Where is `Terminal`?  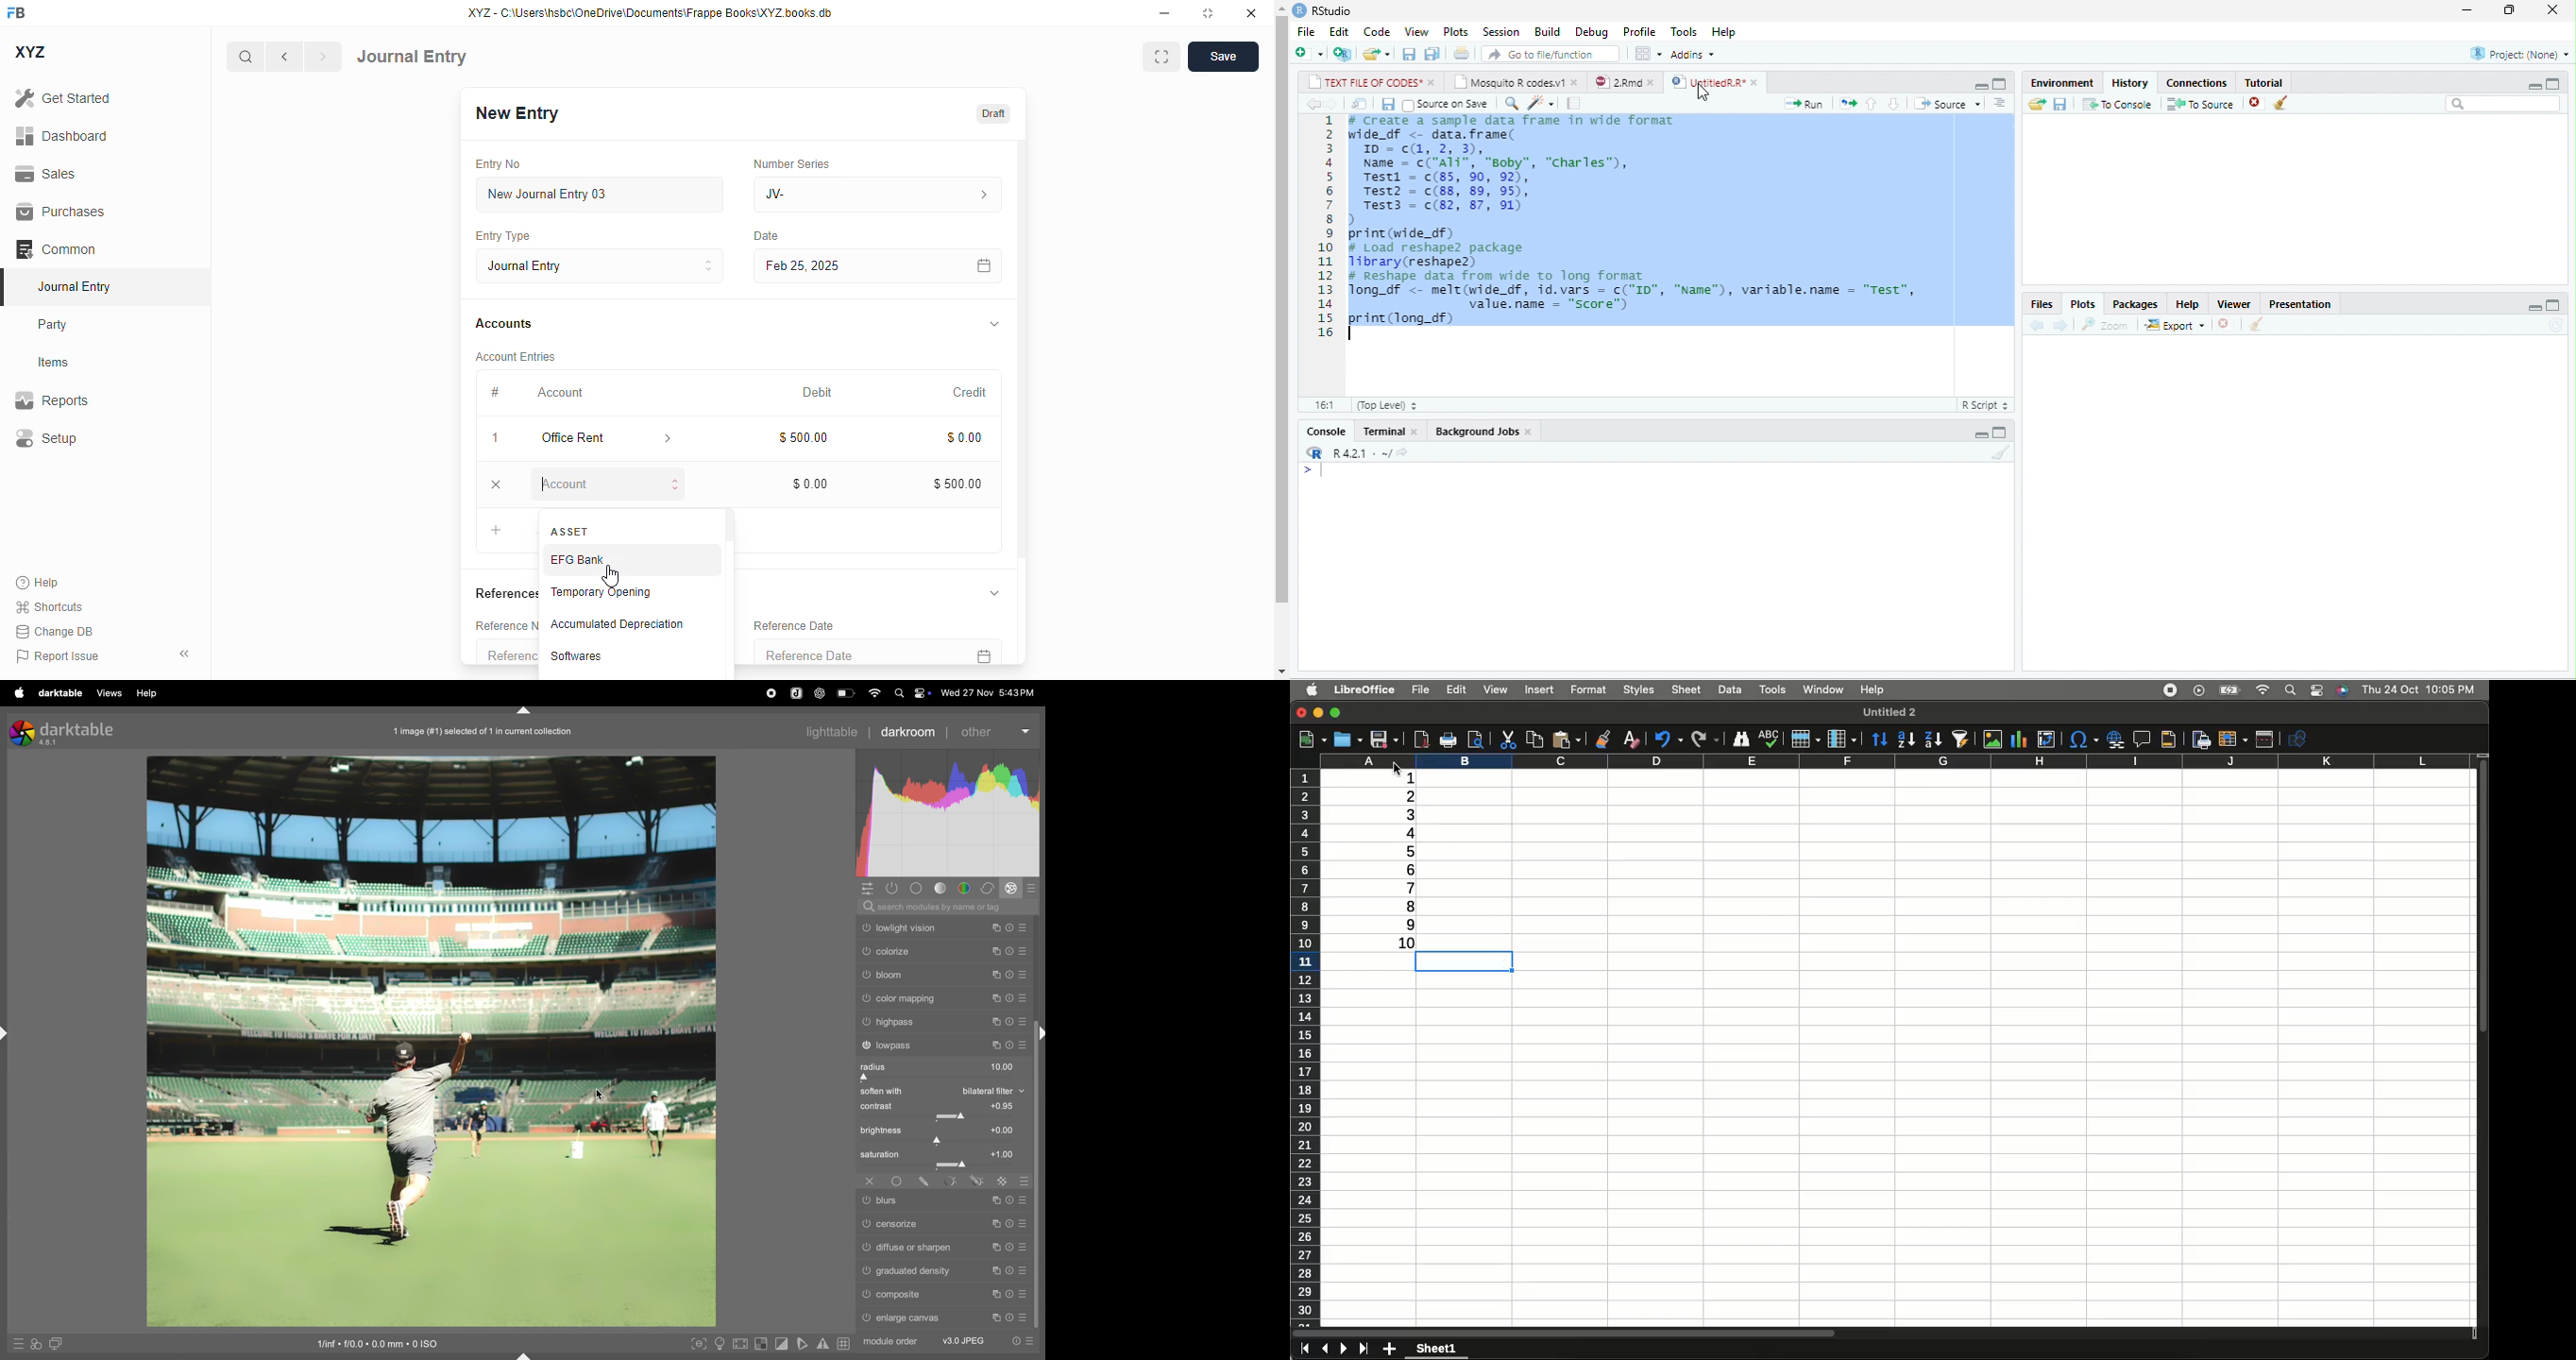 Terminal is located at coordinates (1382, 430).